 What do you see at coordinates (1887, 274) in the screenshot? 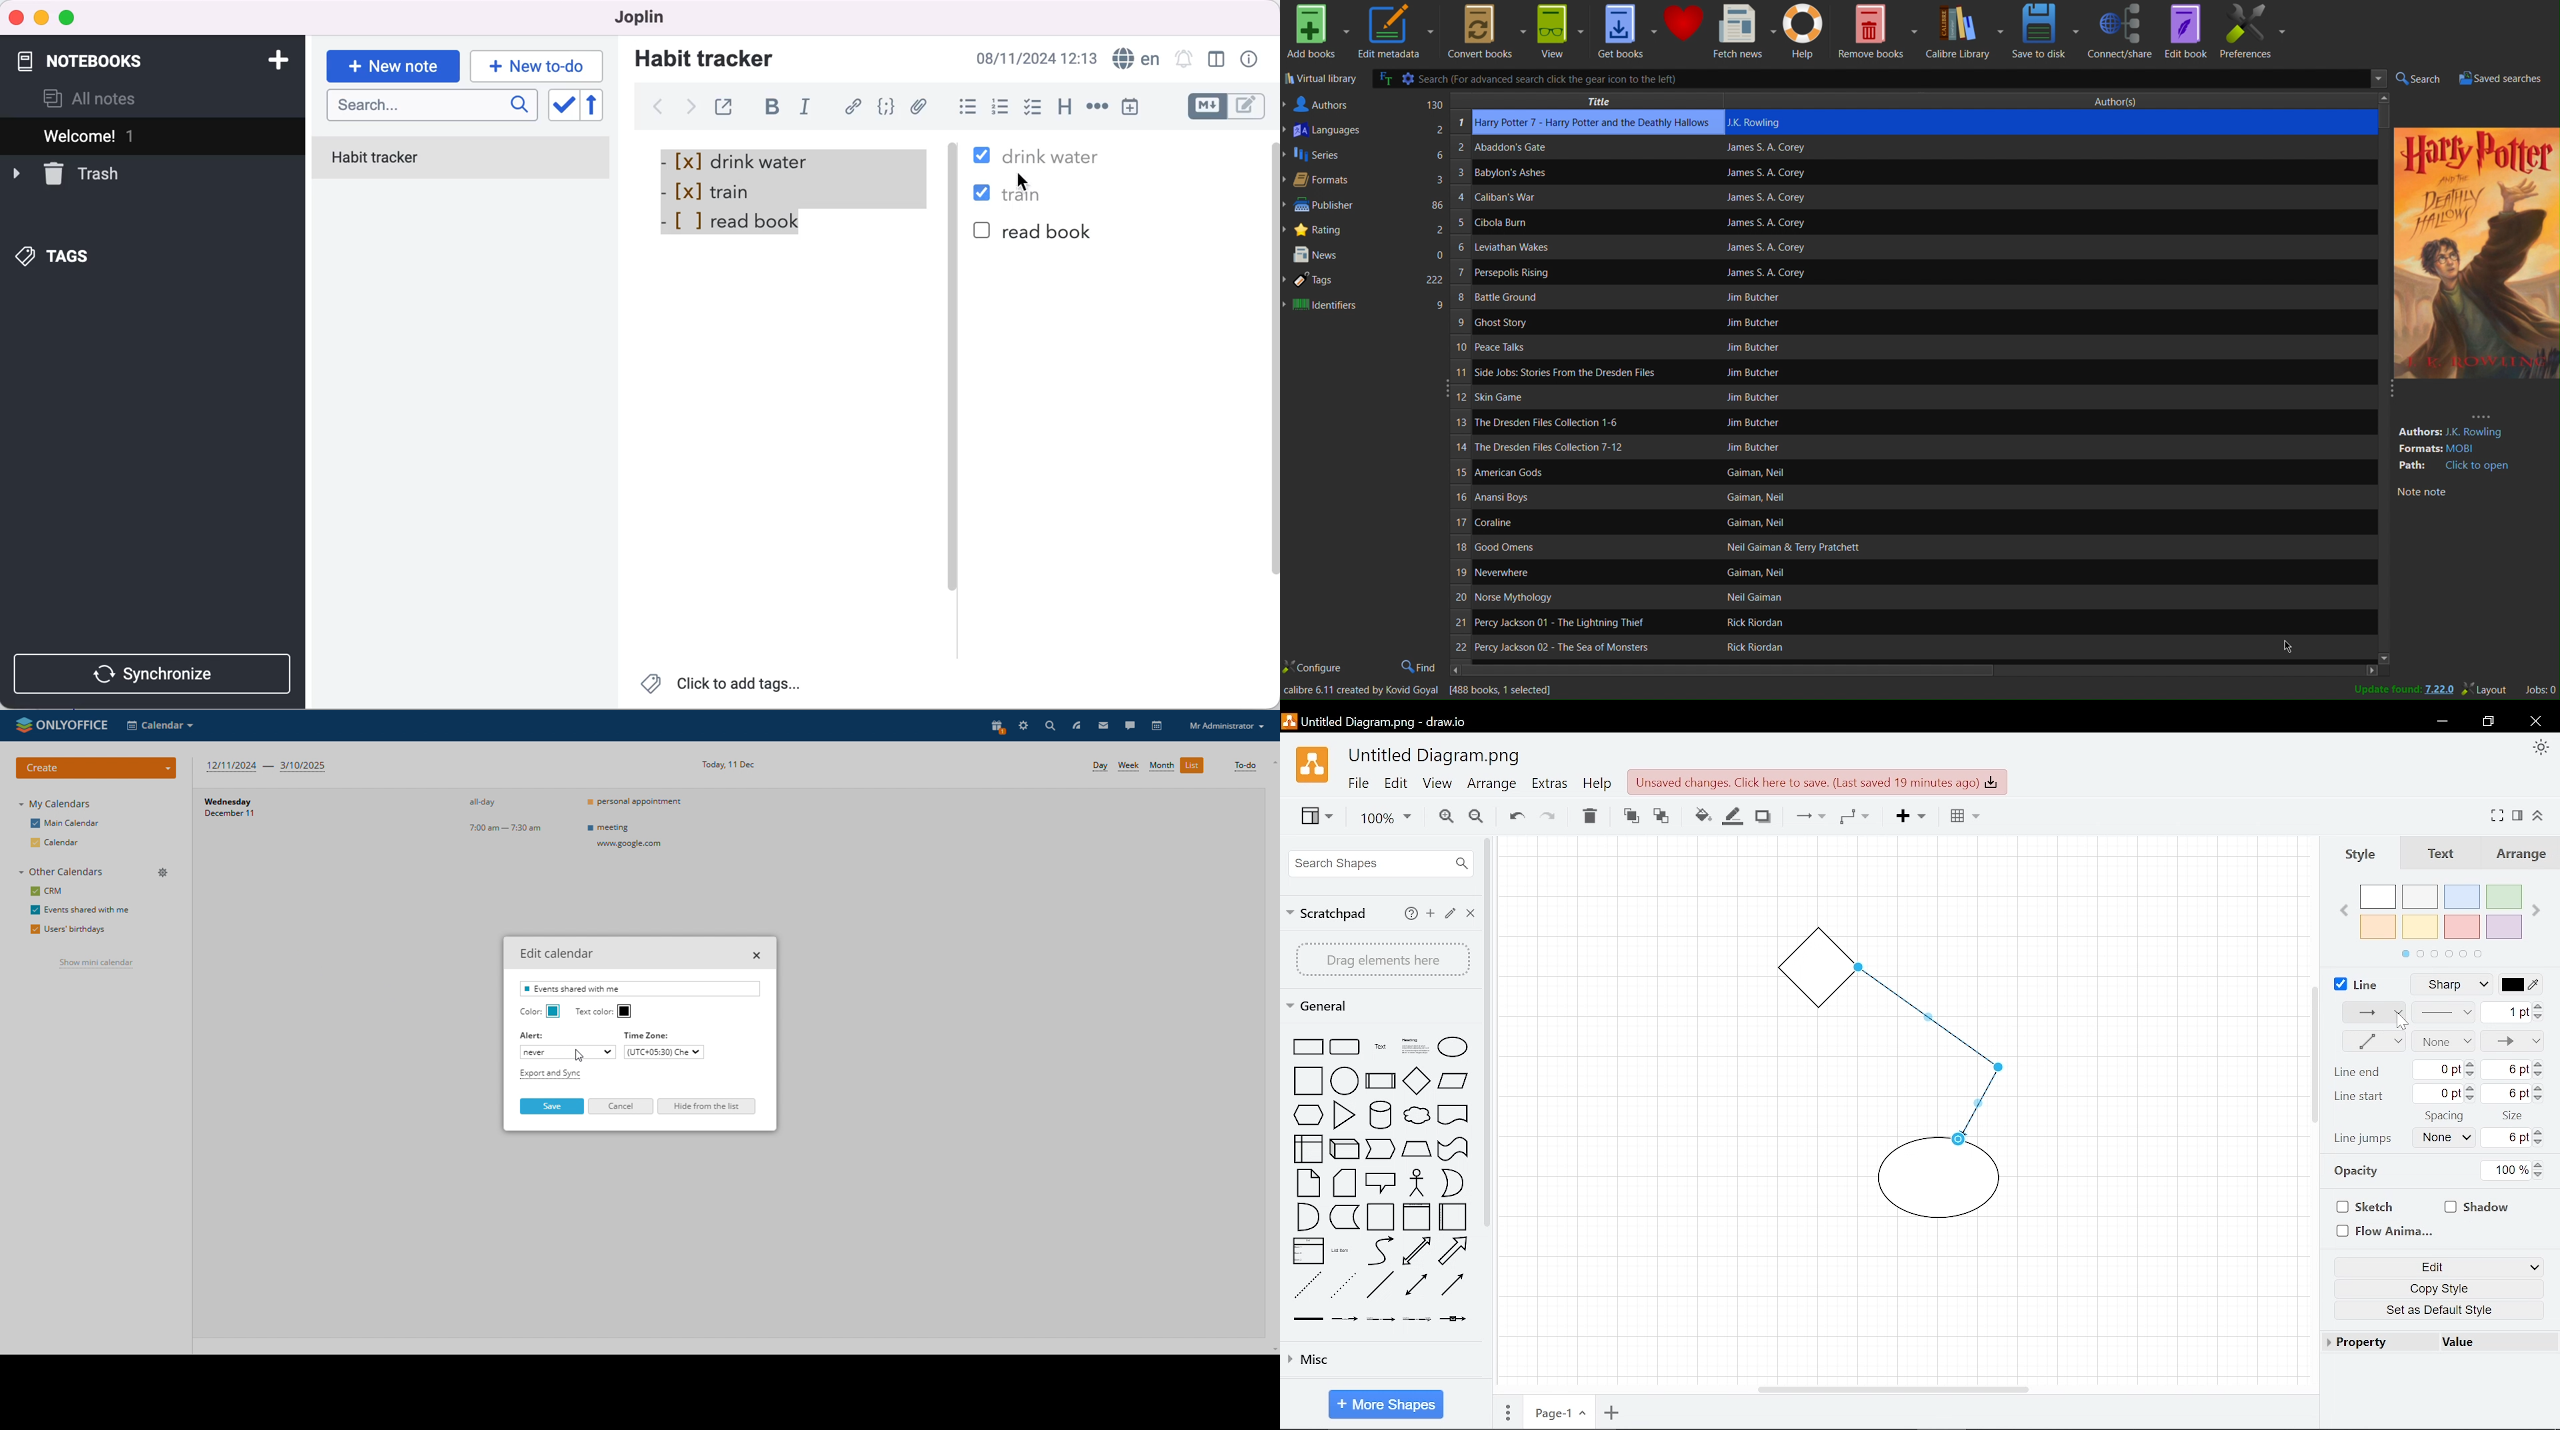
I see `Author’s name` at bounding box center [1887, 274].